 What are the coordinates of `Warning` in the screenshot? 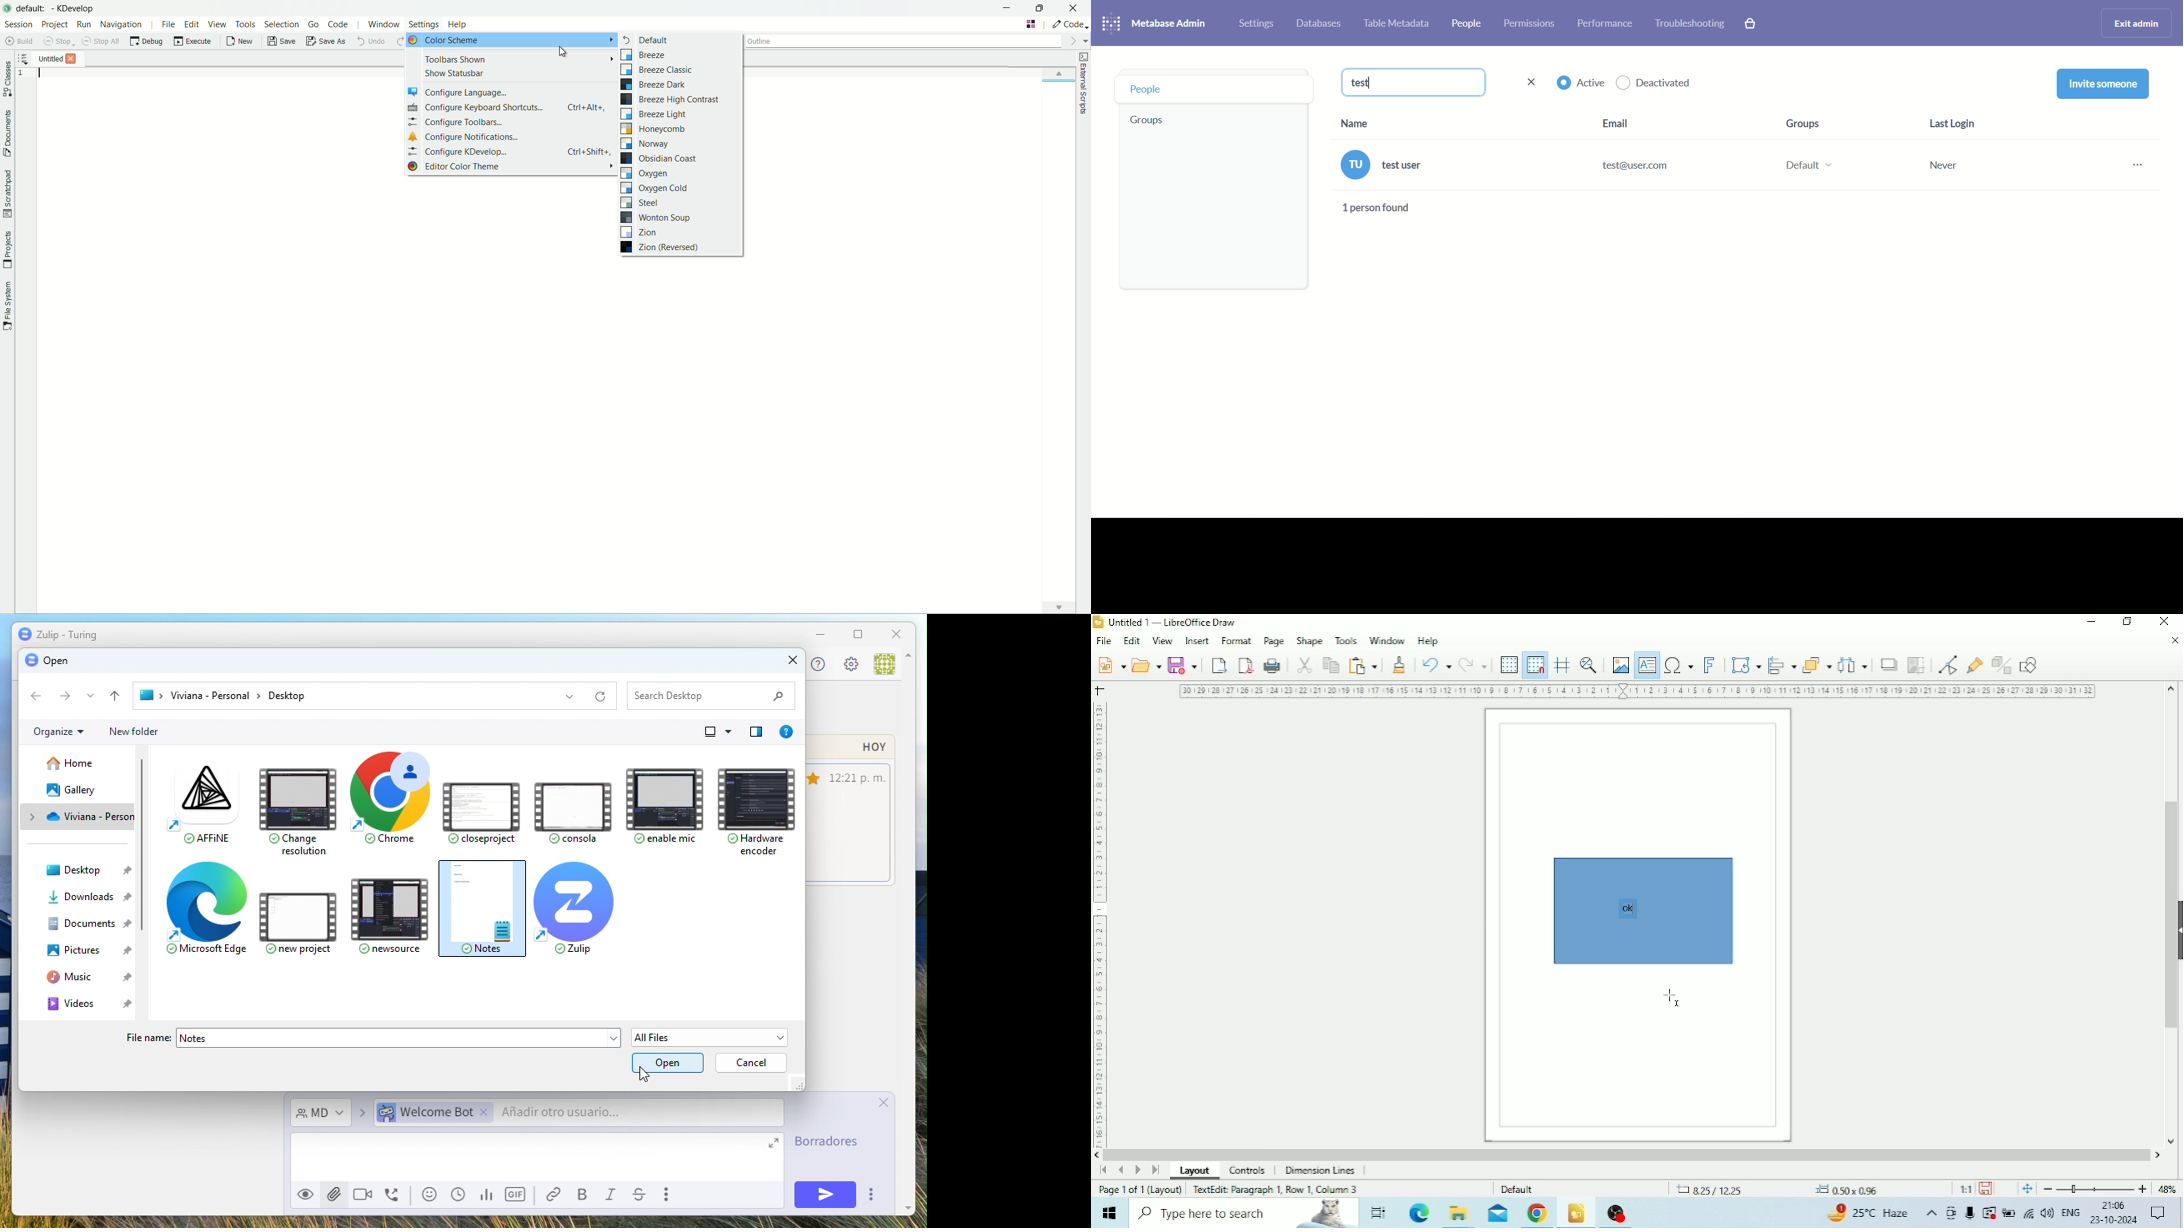 It's located at (1989, 1213).